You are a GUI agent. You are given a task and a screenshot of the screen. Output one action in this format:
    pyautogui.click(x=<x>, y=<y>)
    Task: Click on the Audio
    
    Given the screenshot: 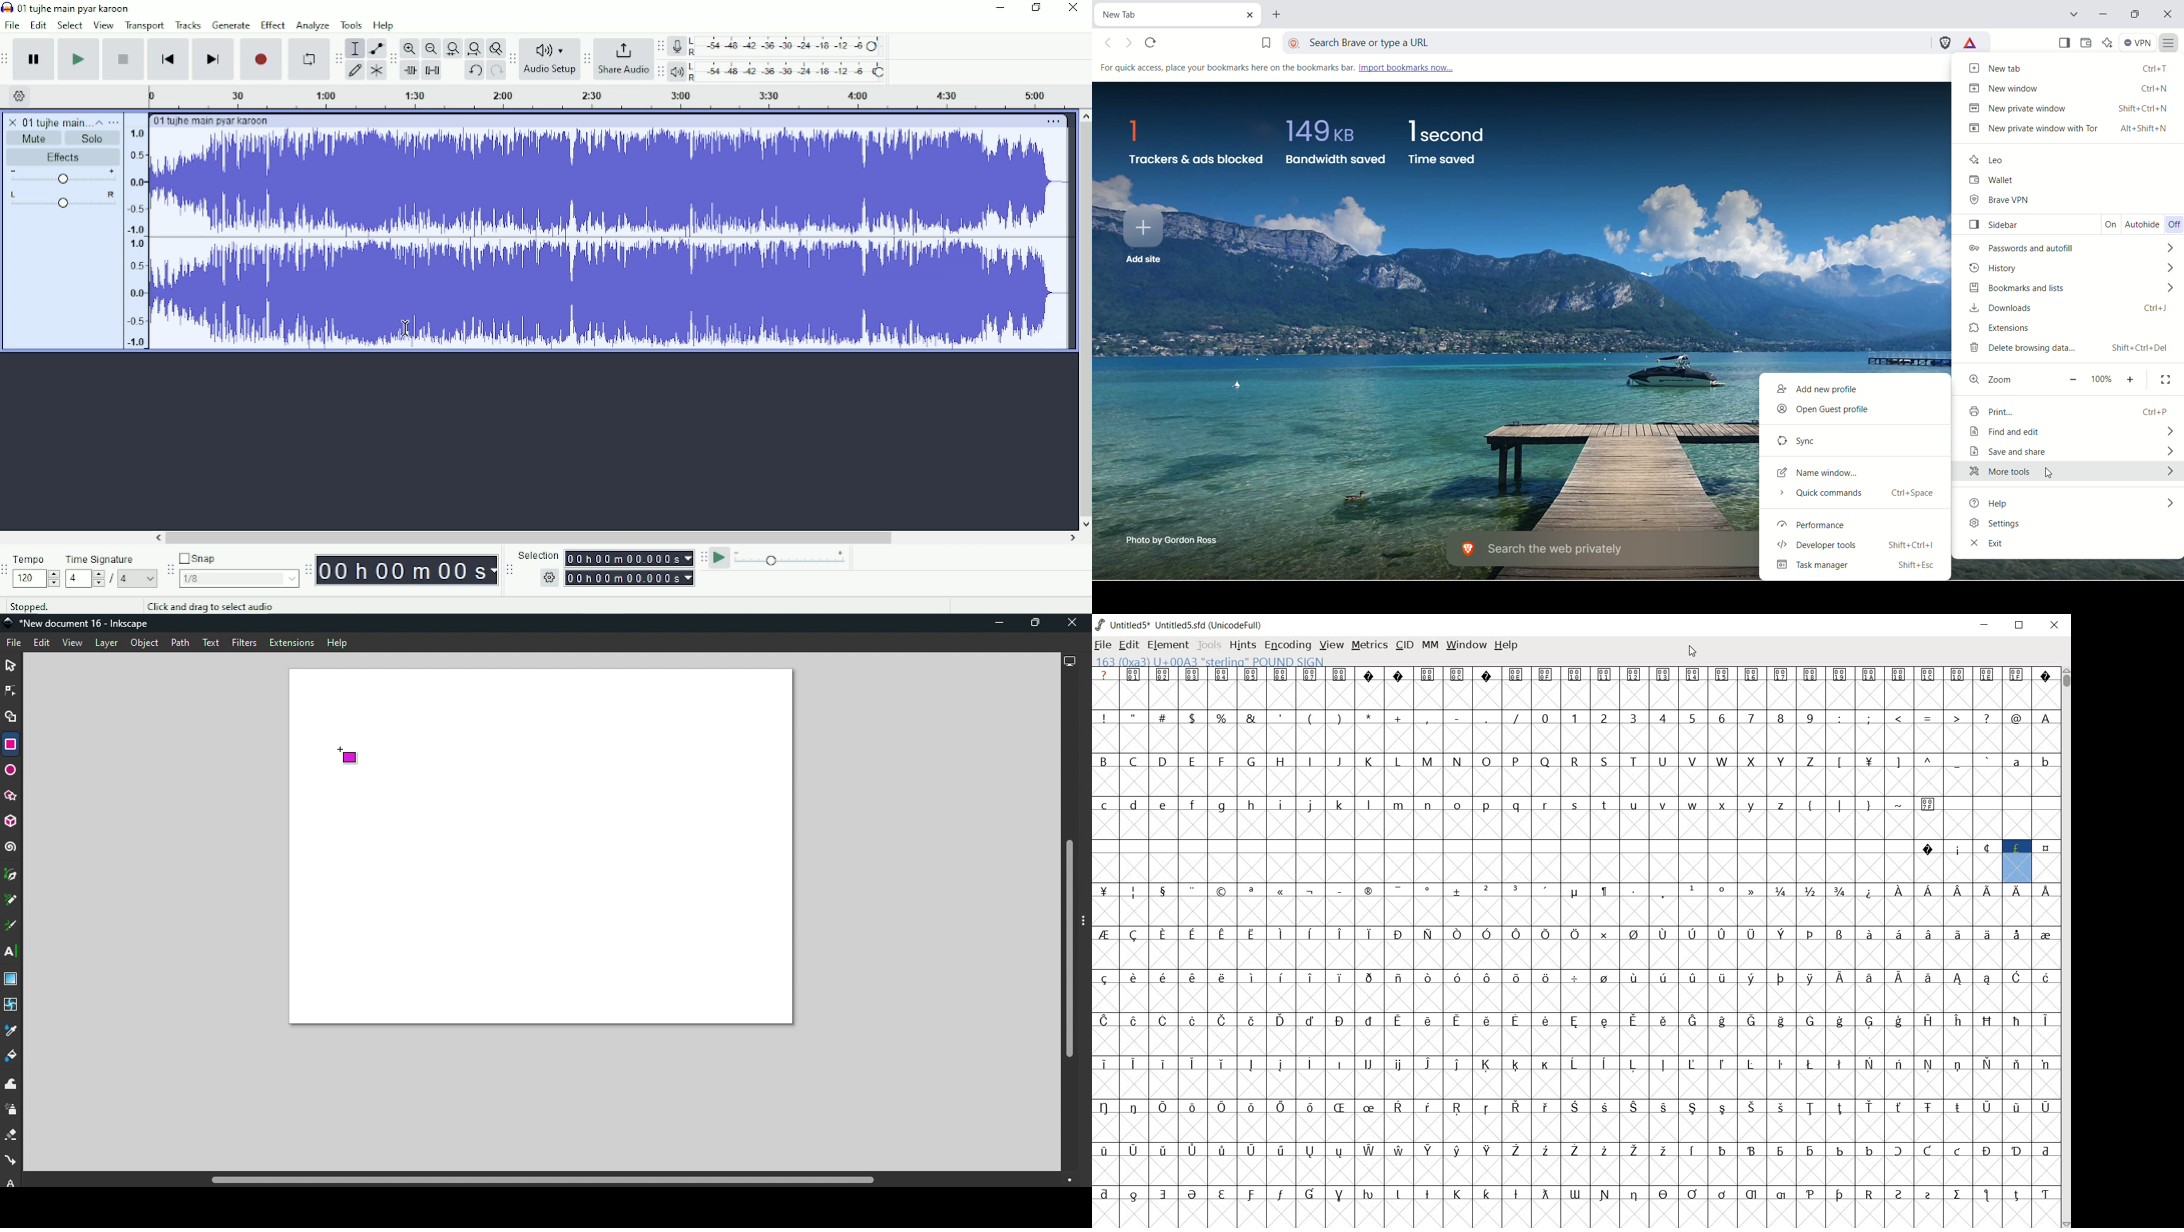 What is the action you would take?
    pyautogui.click(x=597, y=240)
    